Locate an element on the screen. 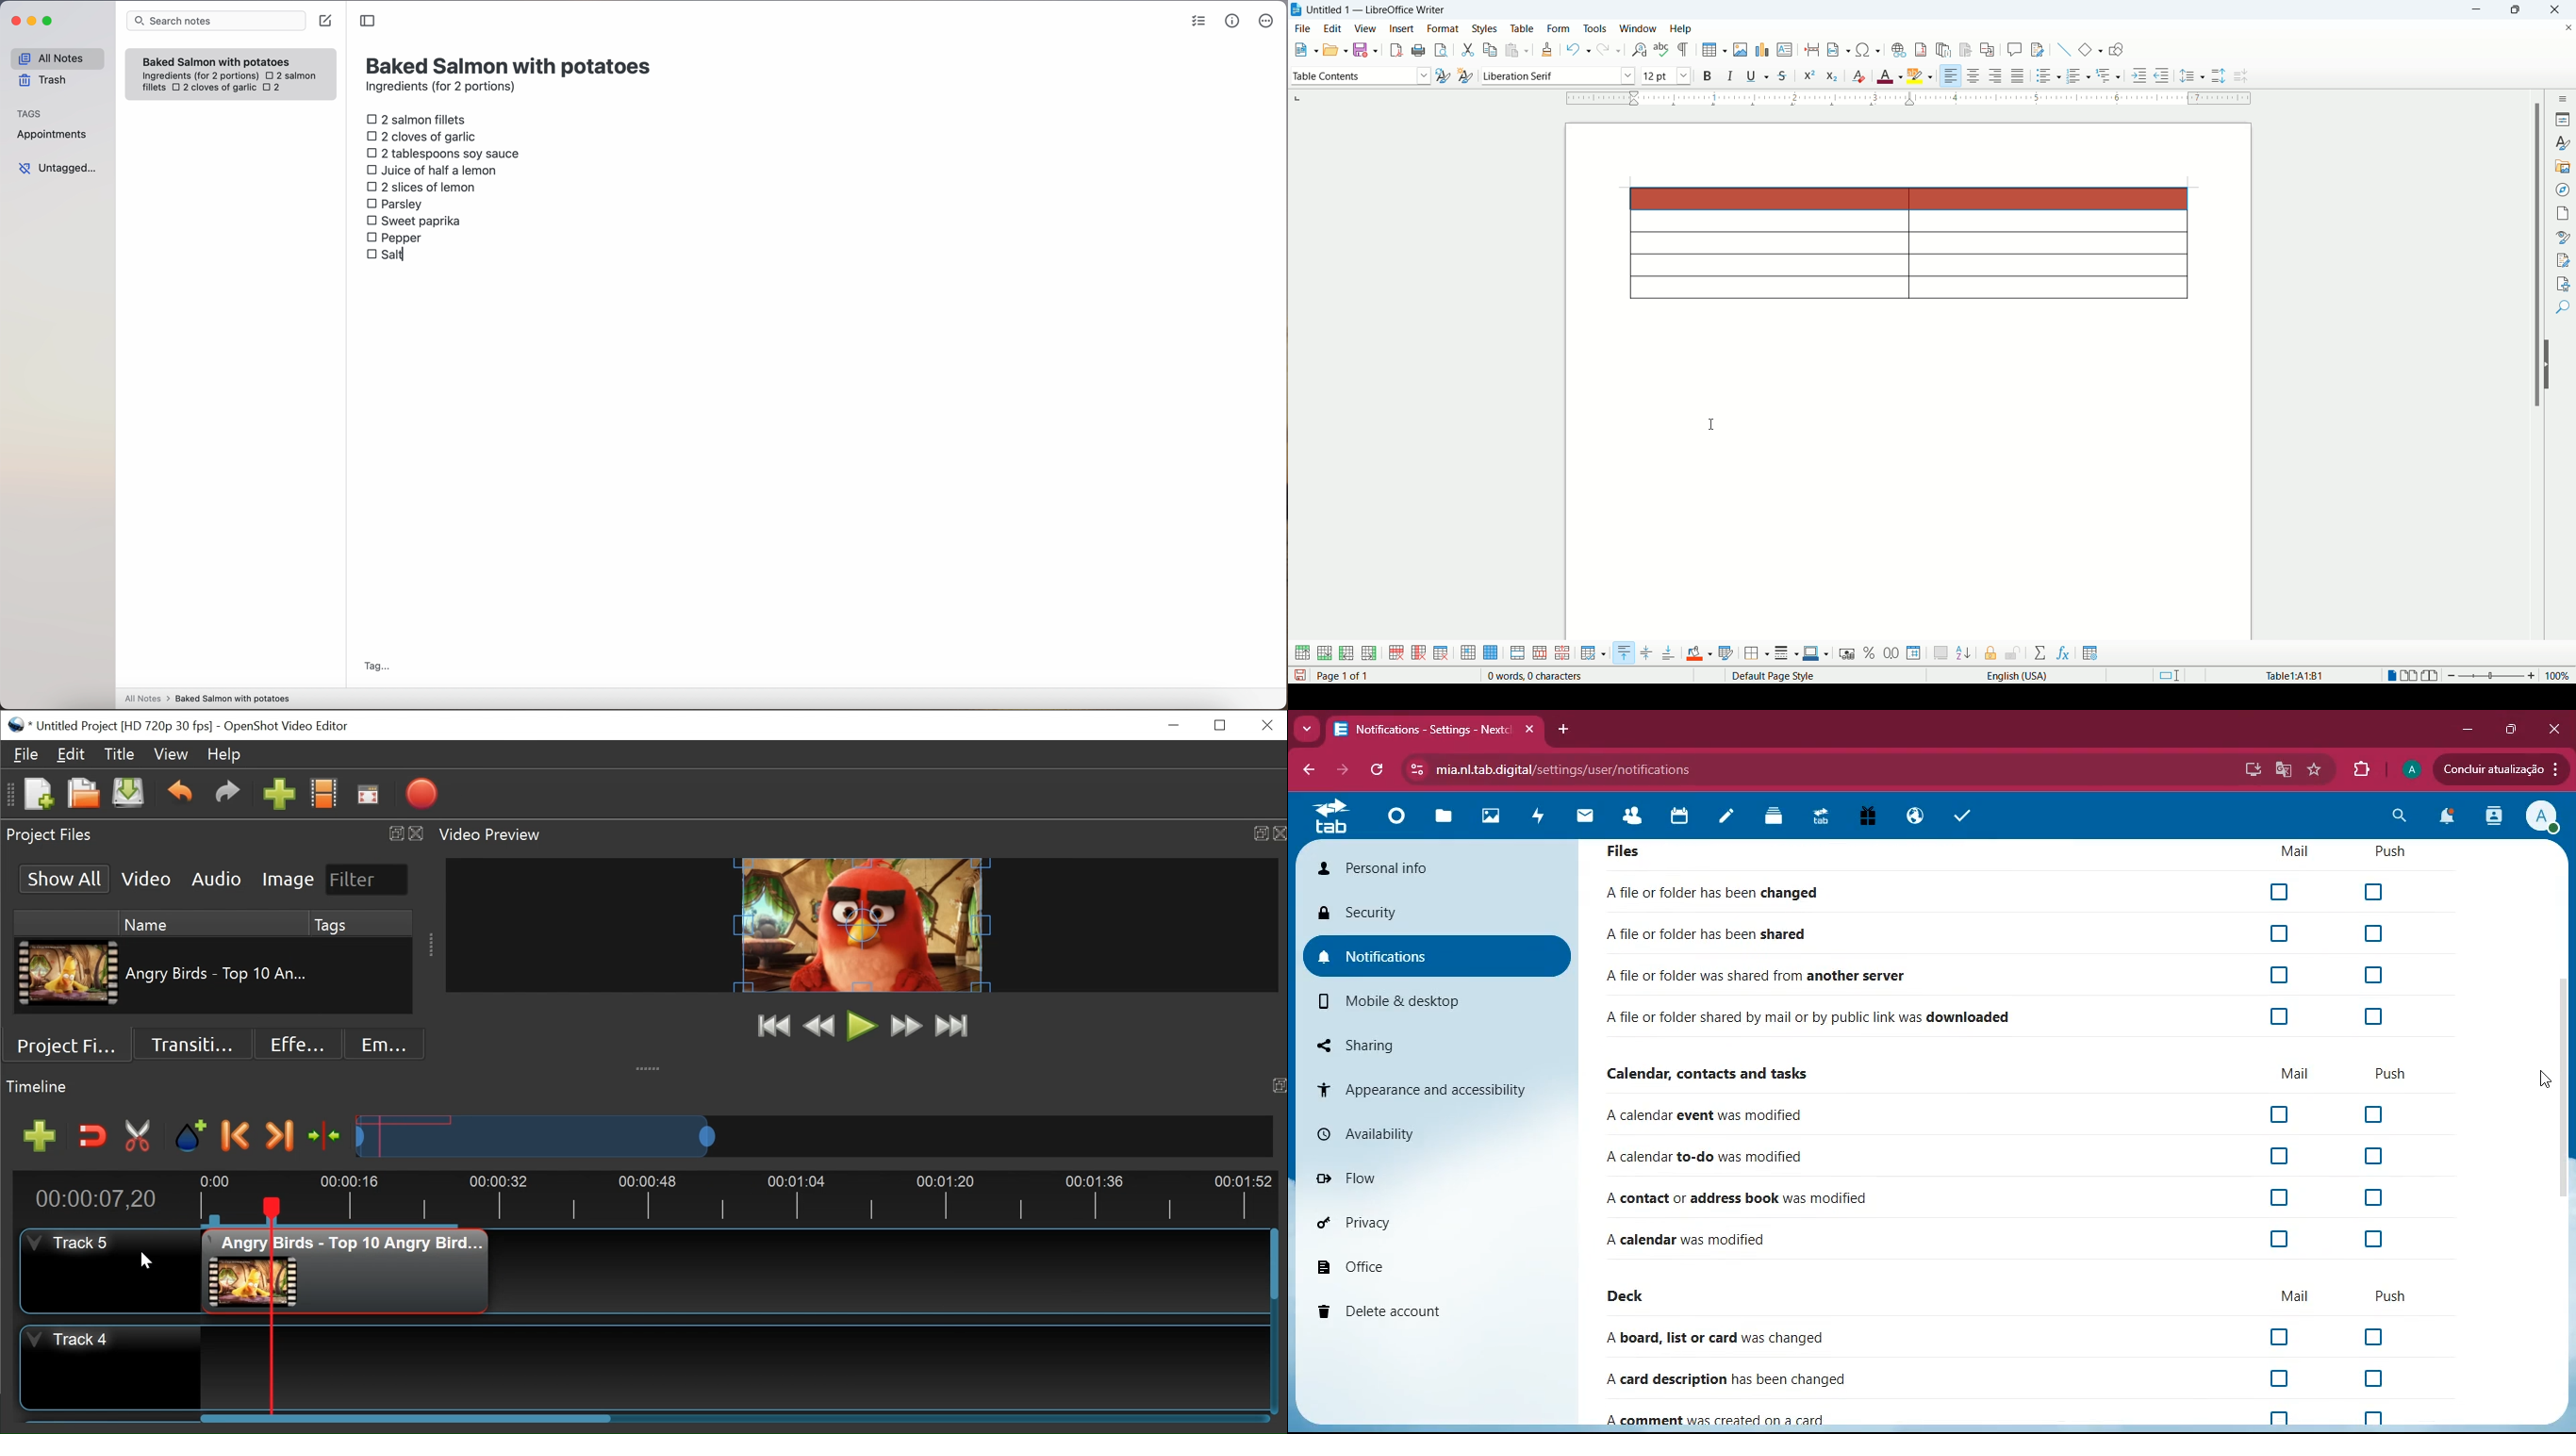 This screenshot has width=2576, height=1456. decrease paragraph spacing is located at coordinates (2243, 76).